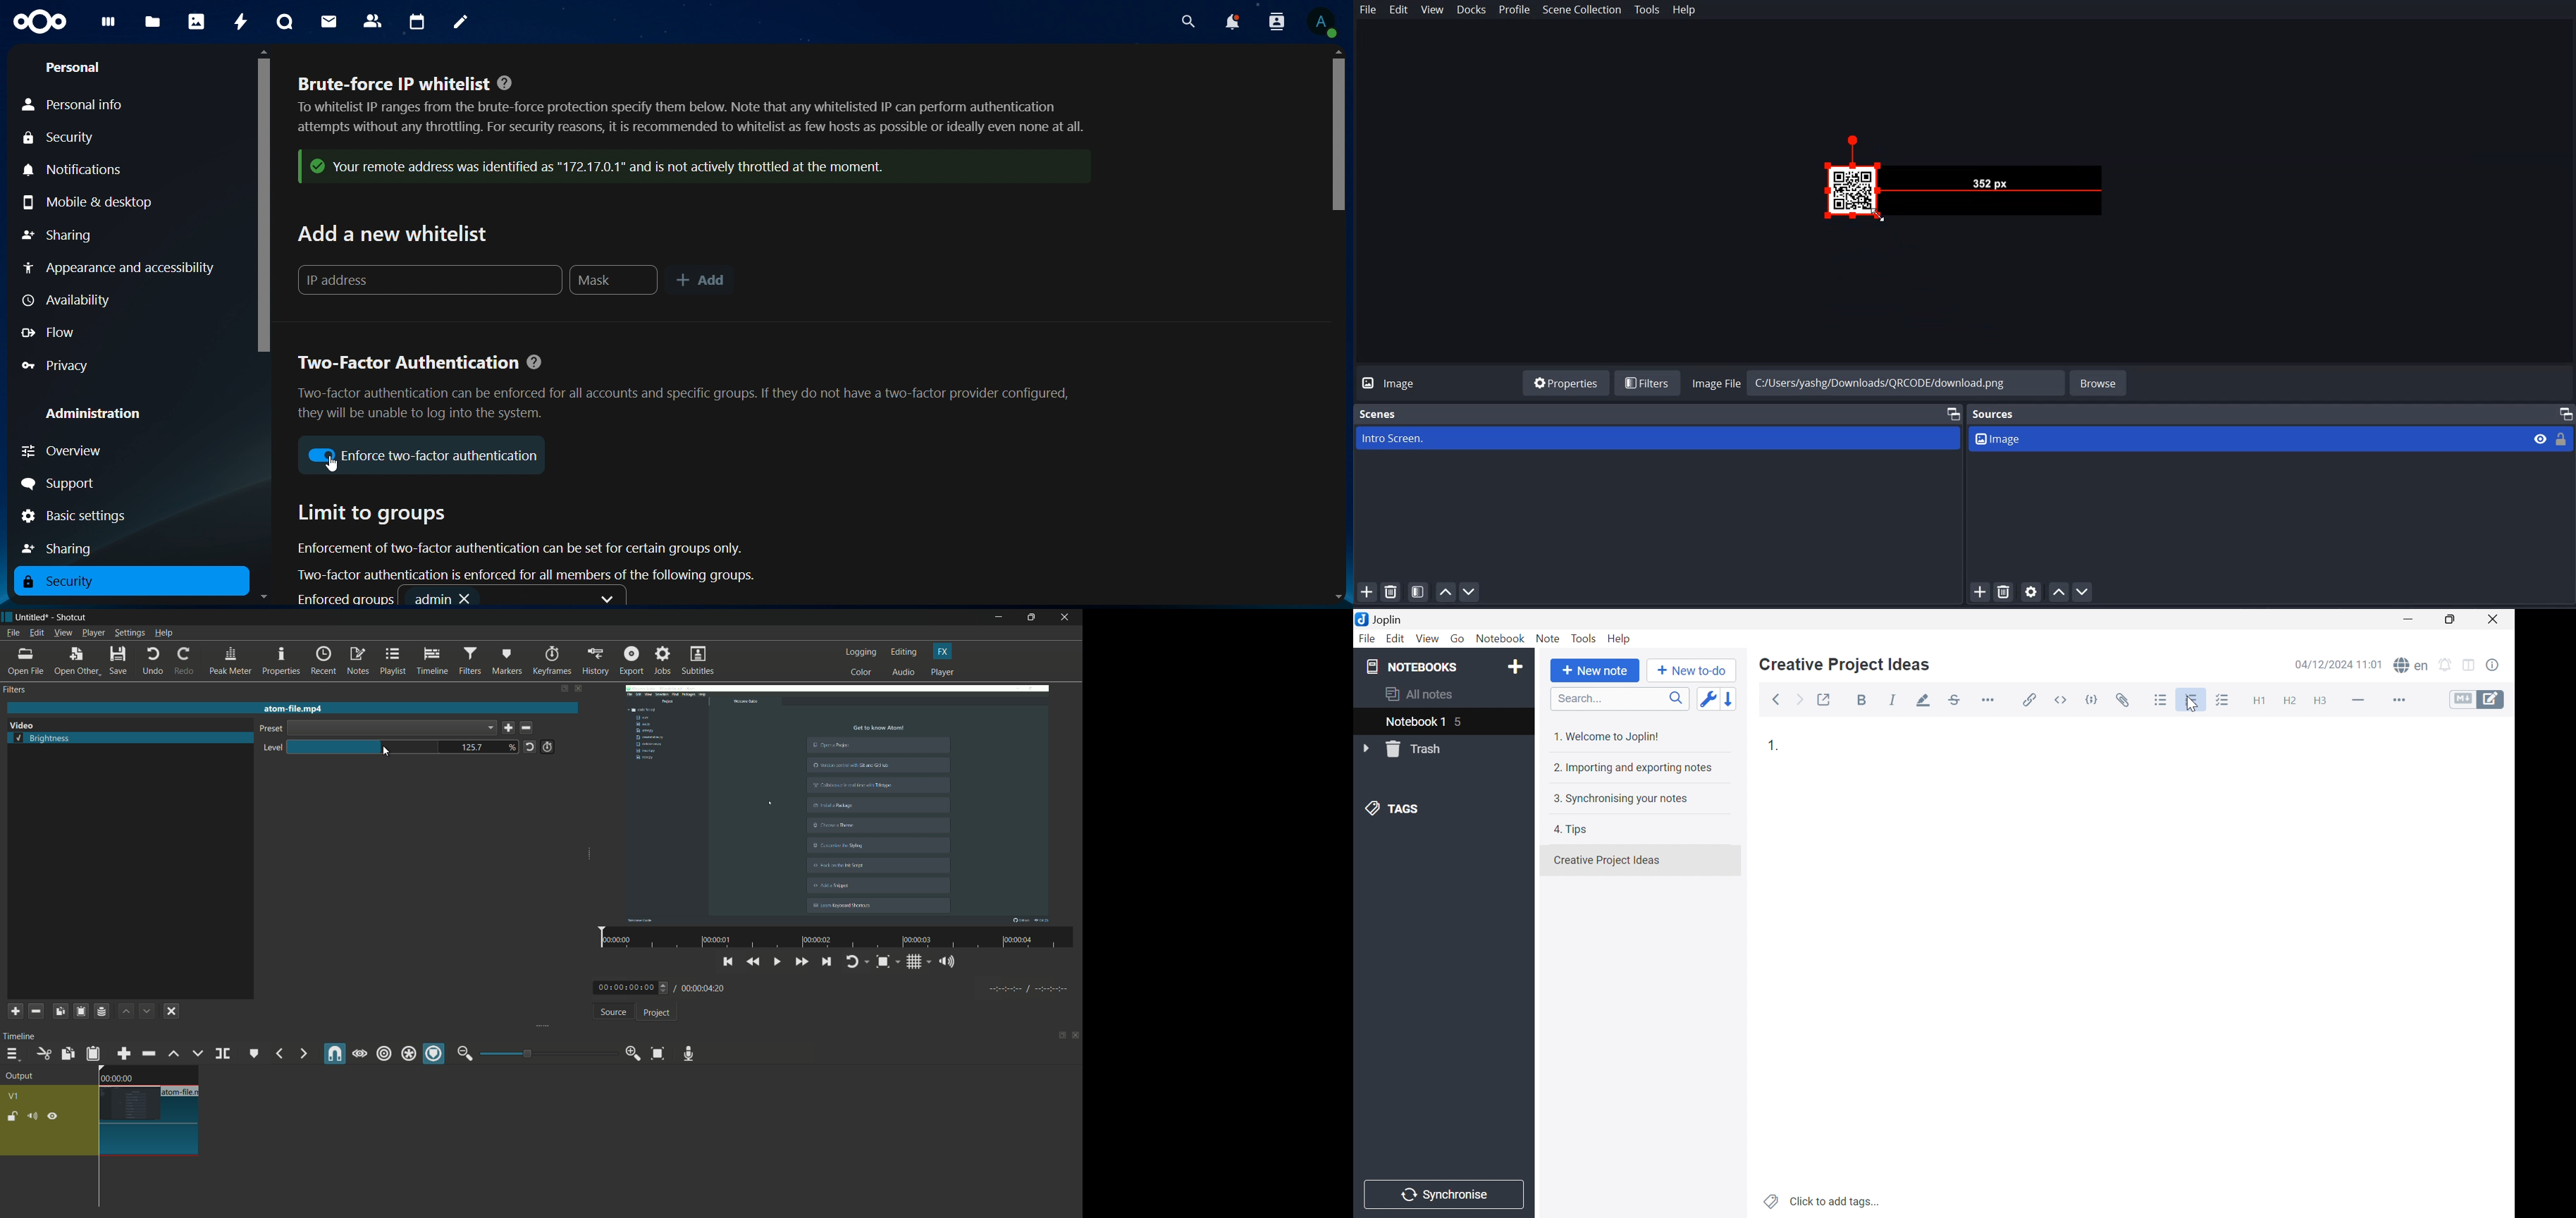 Image resolution: width=2576 pixels, height=1232 pixels. I want to click on add, so click(699, 281).